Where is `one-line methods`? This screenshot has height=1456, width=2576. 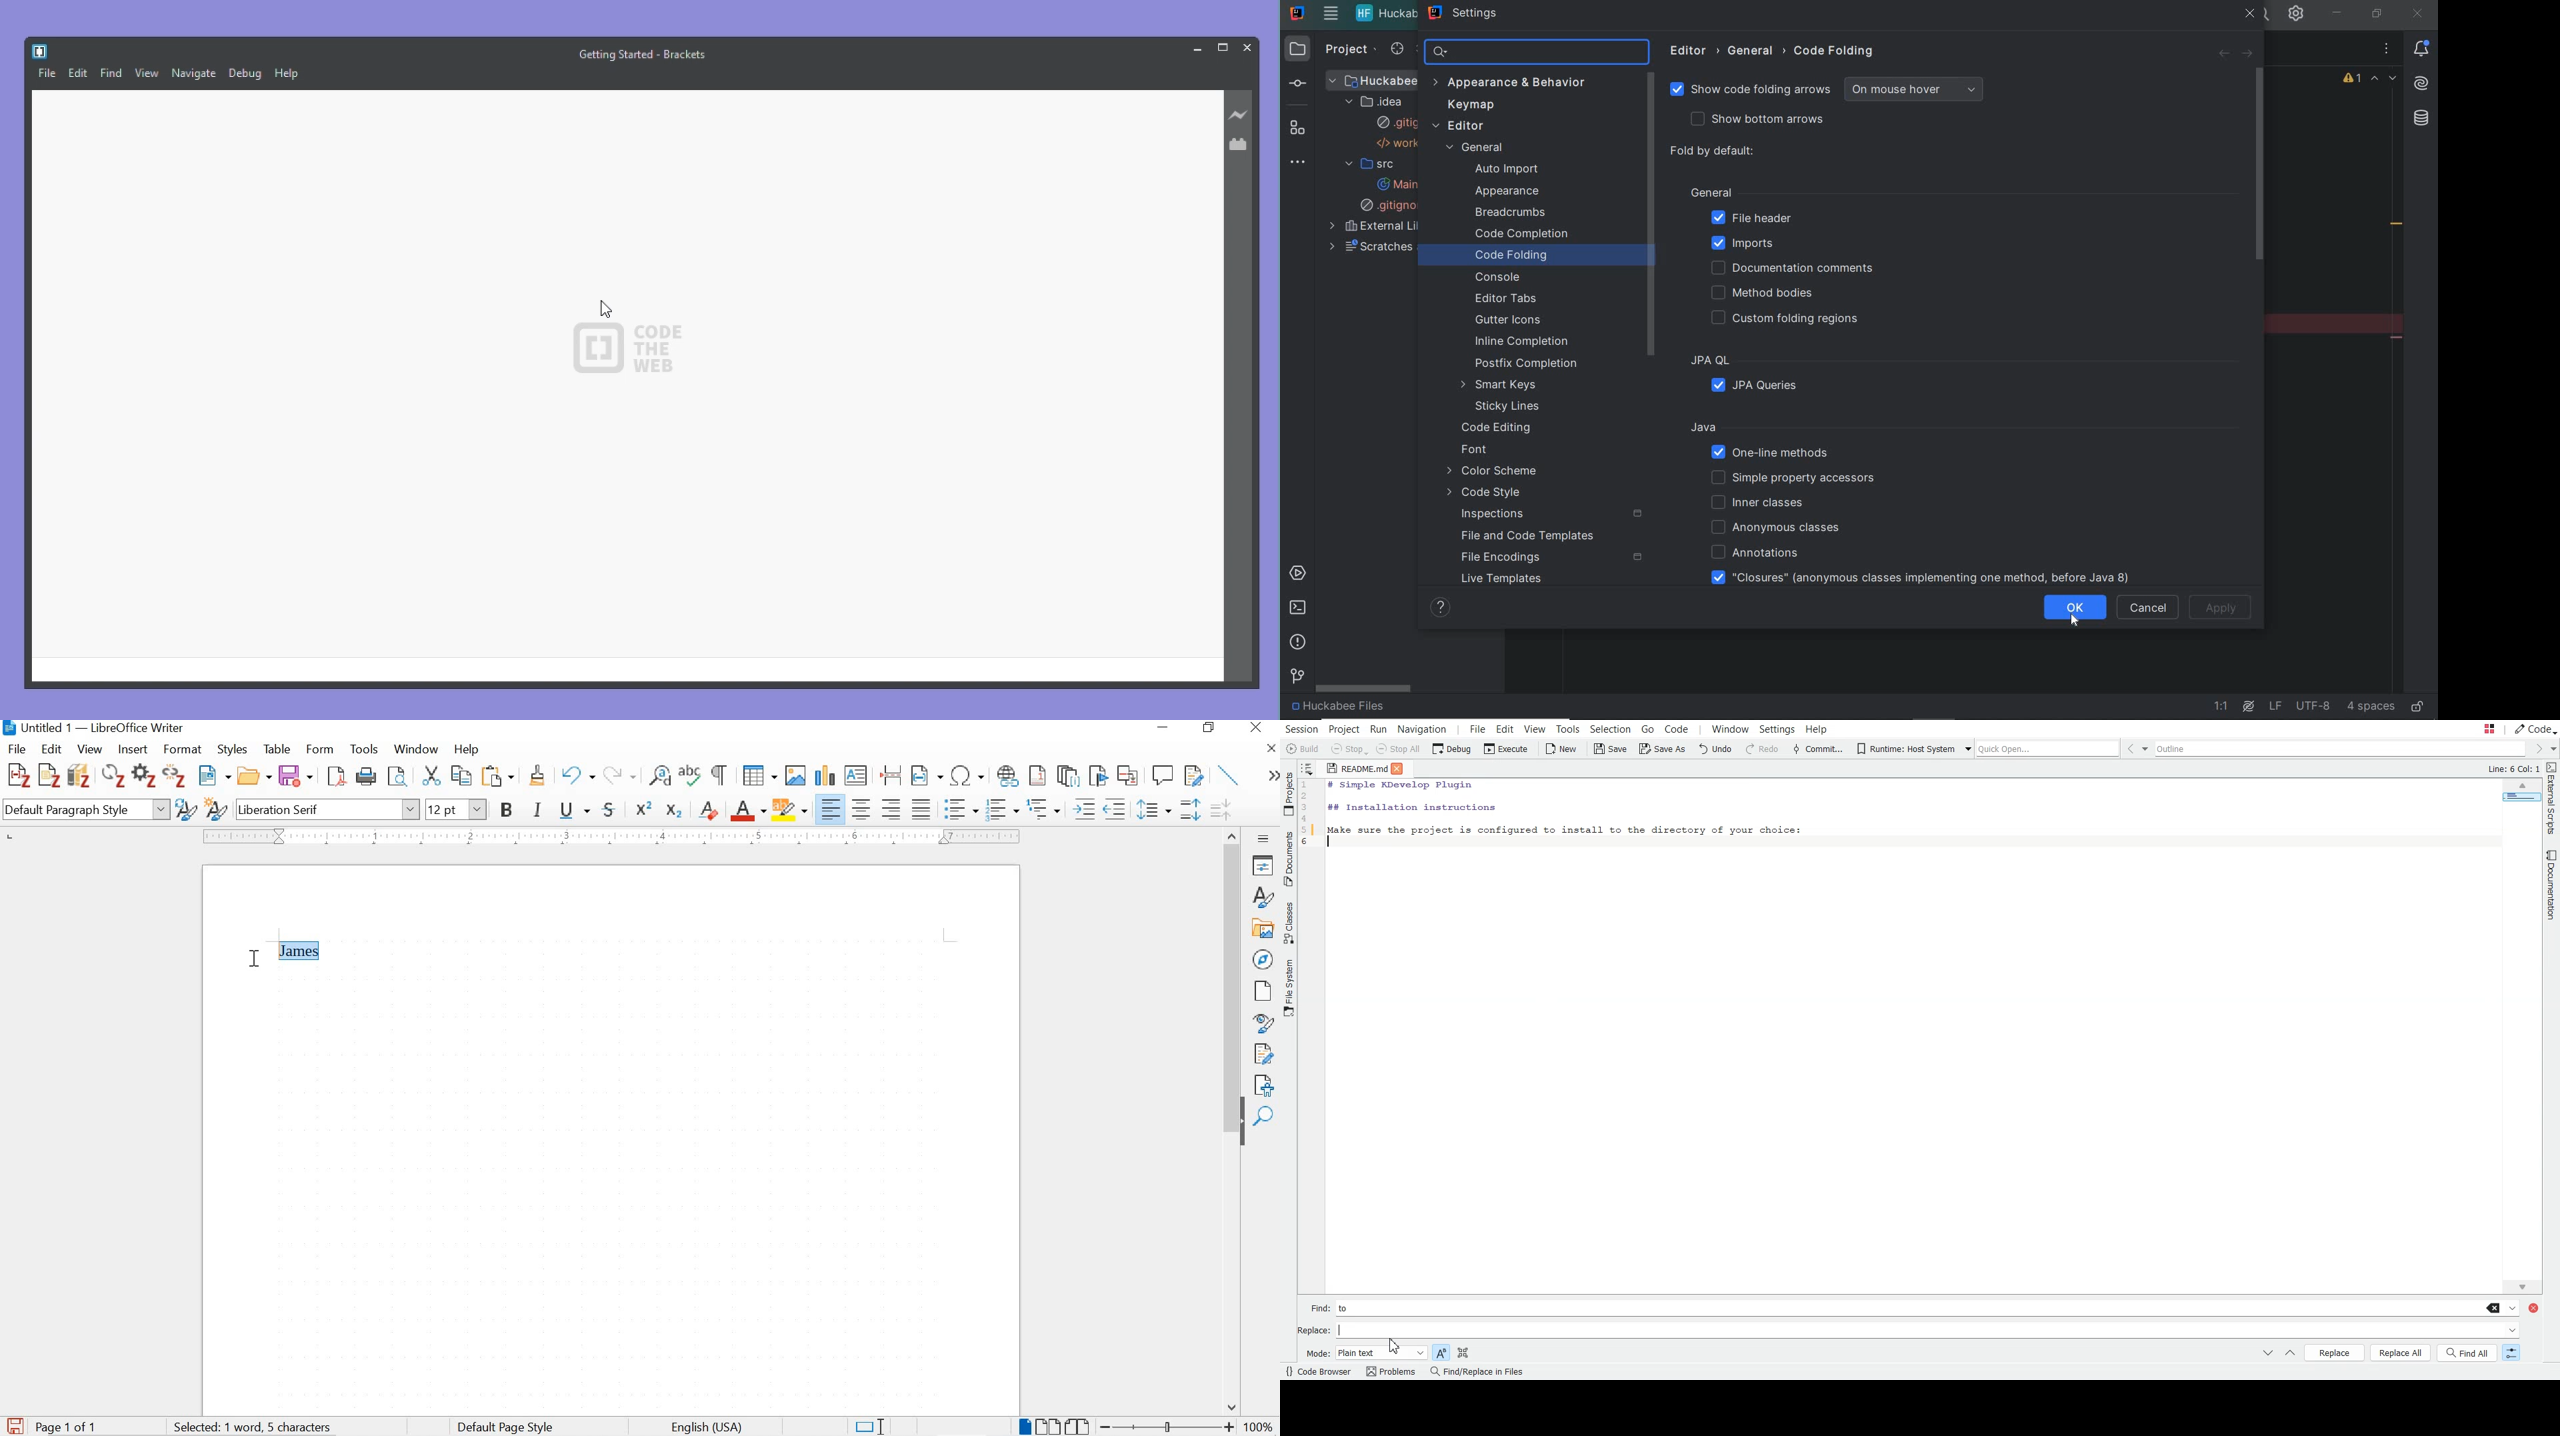
one-line methods is located at coordinates (1774, 453).